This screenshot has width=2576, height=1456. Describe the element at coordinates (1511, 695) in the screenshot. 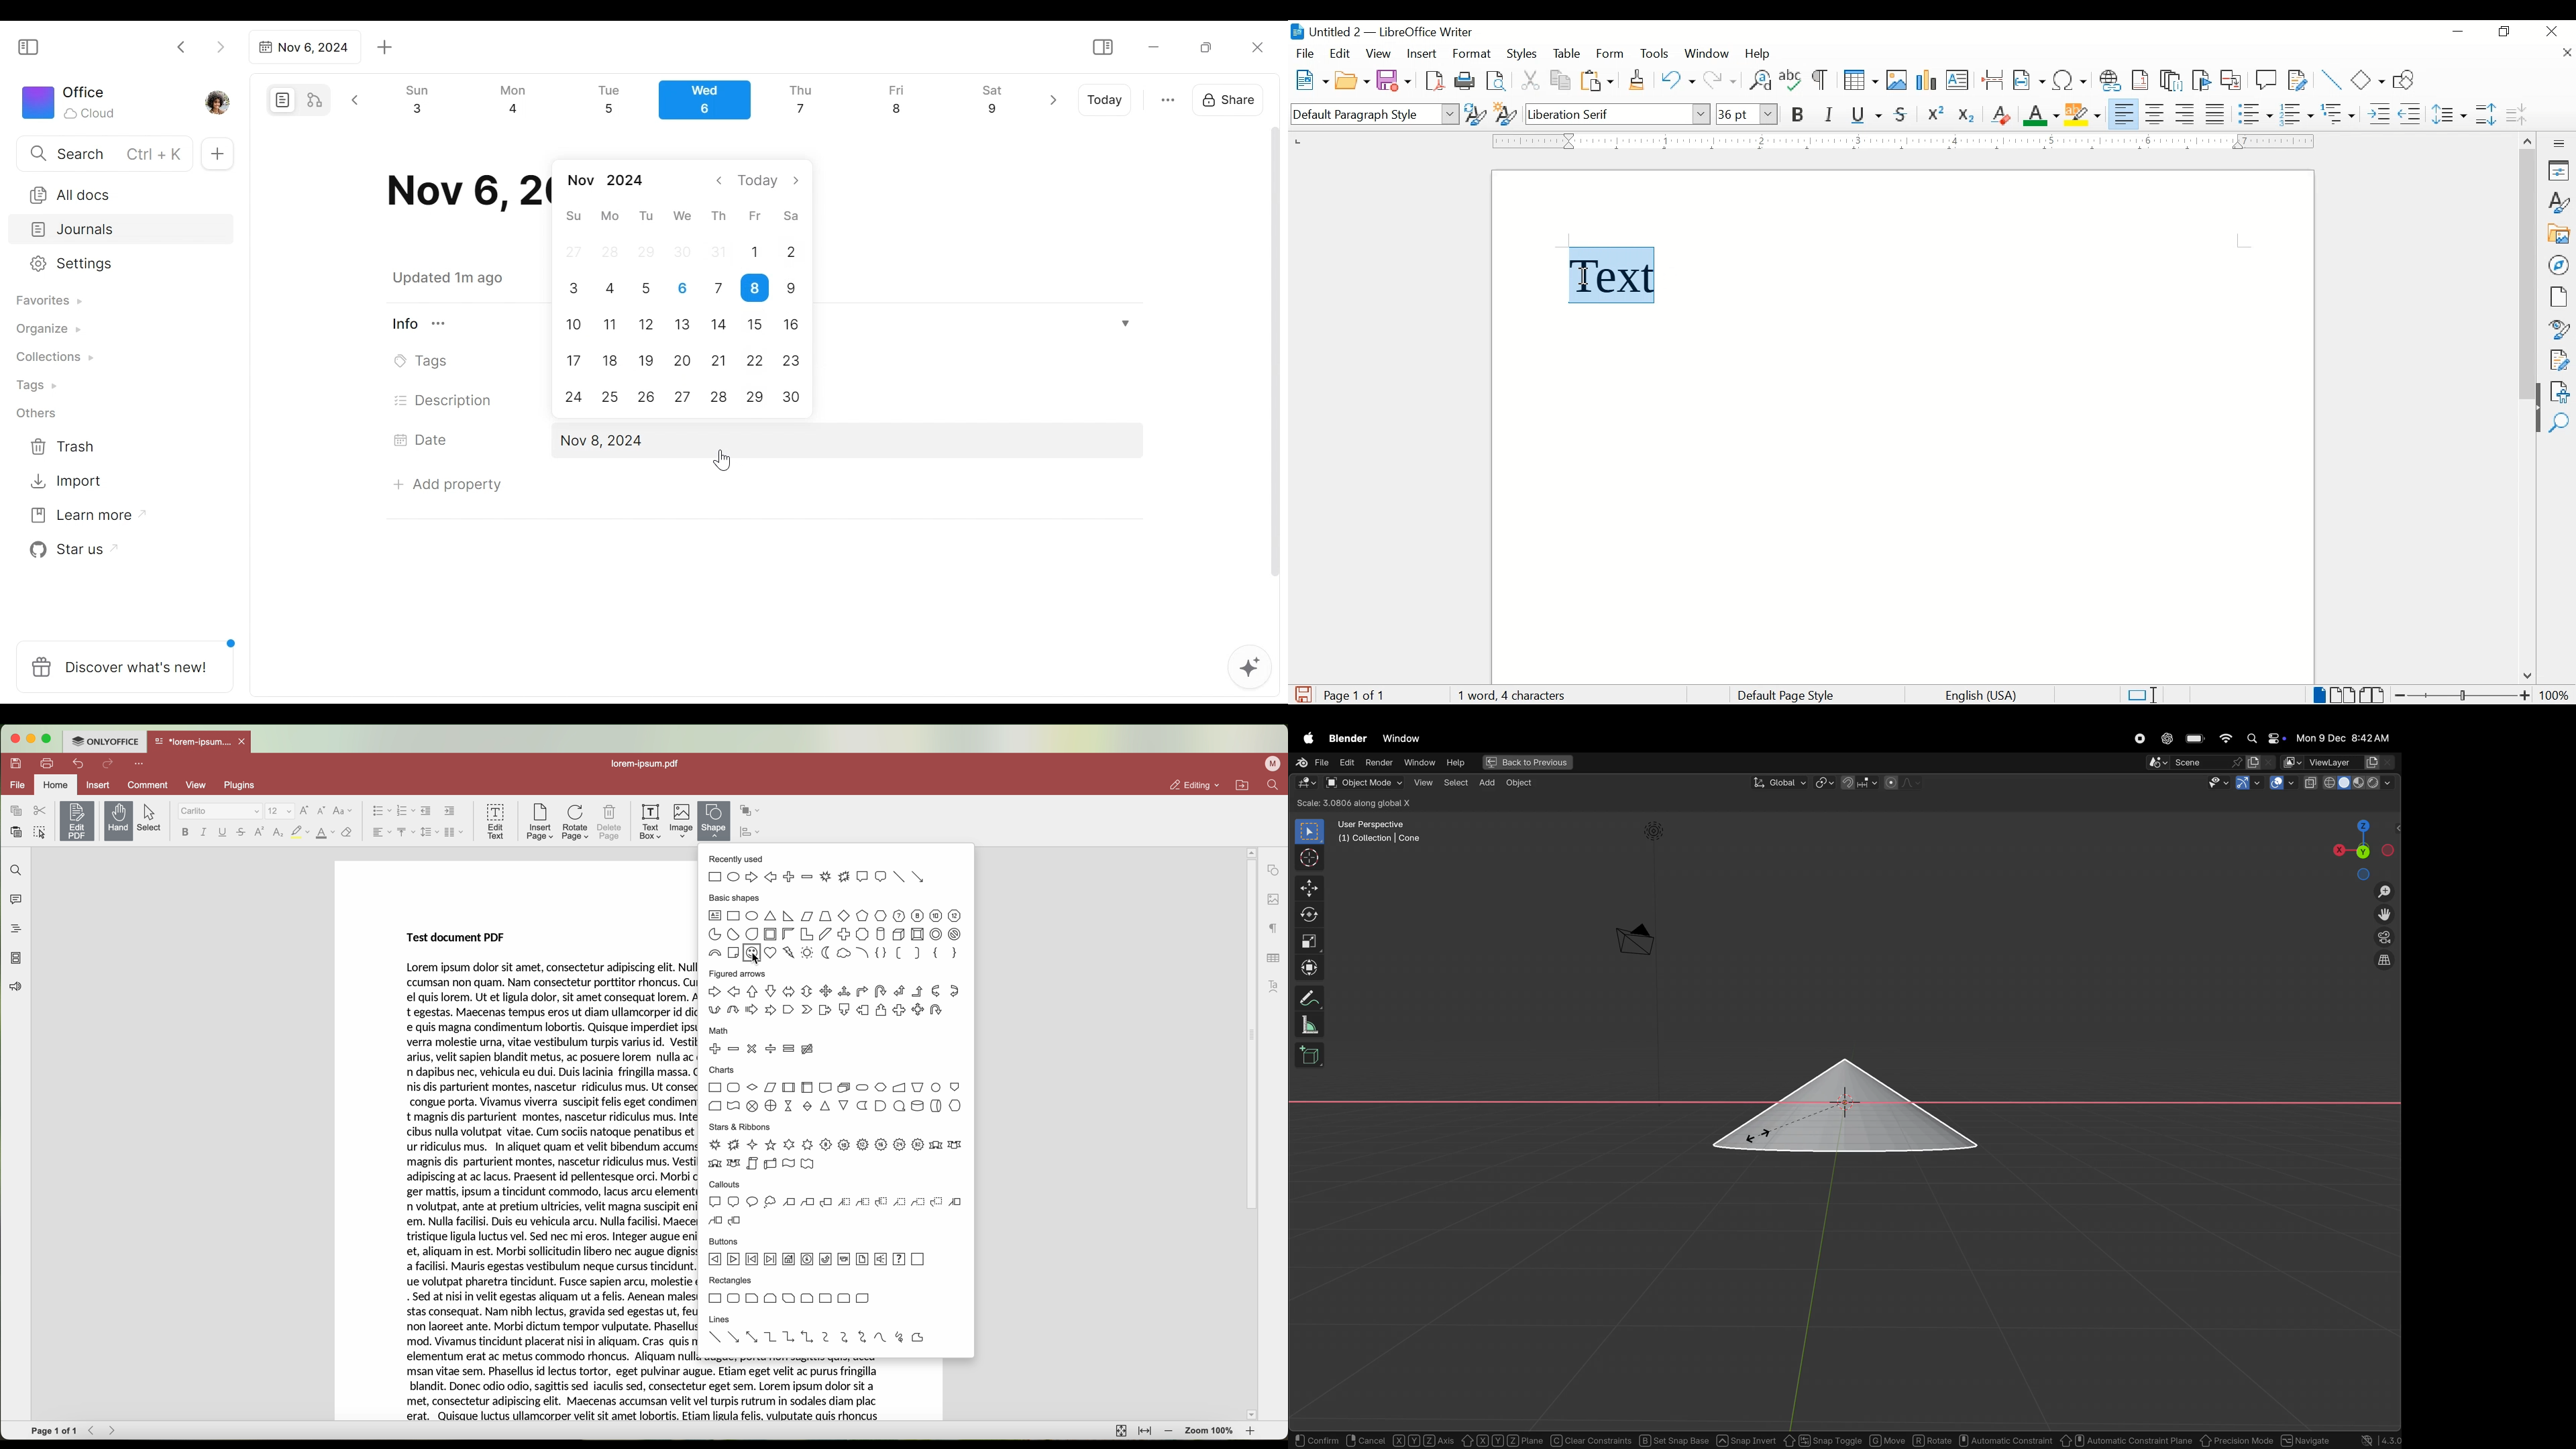

I see `word count` at that location.